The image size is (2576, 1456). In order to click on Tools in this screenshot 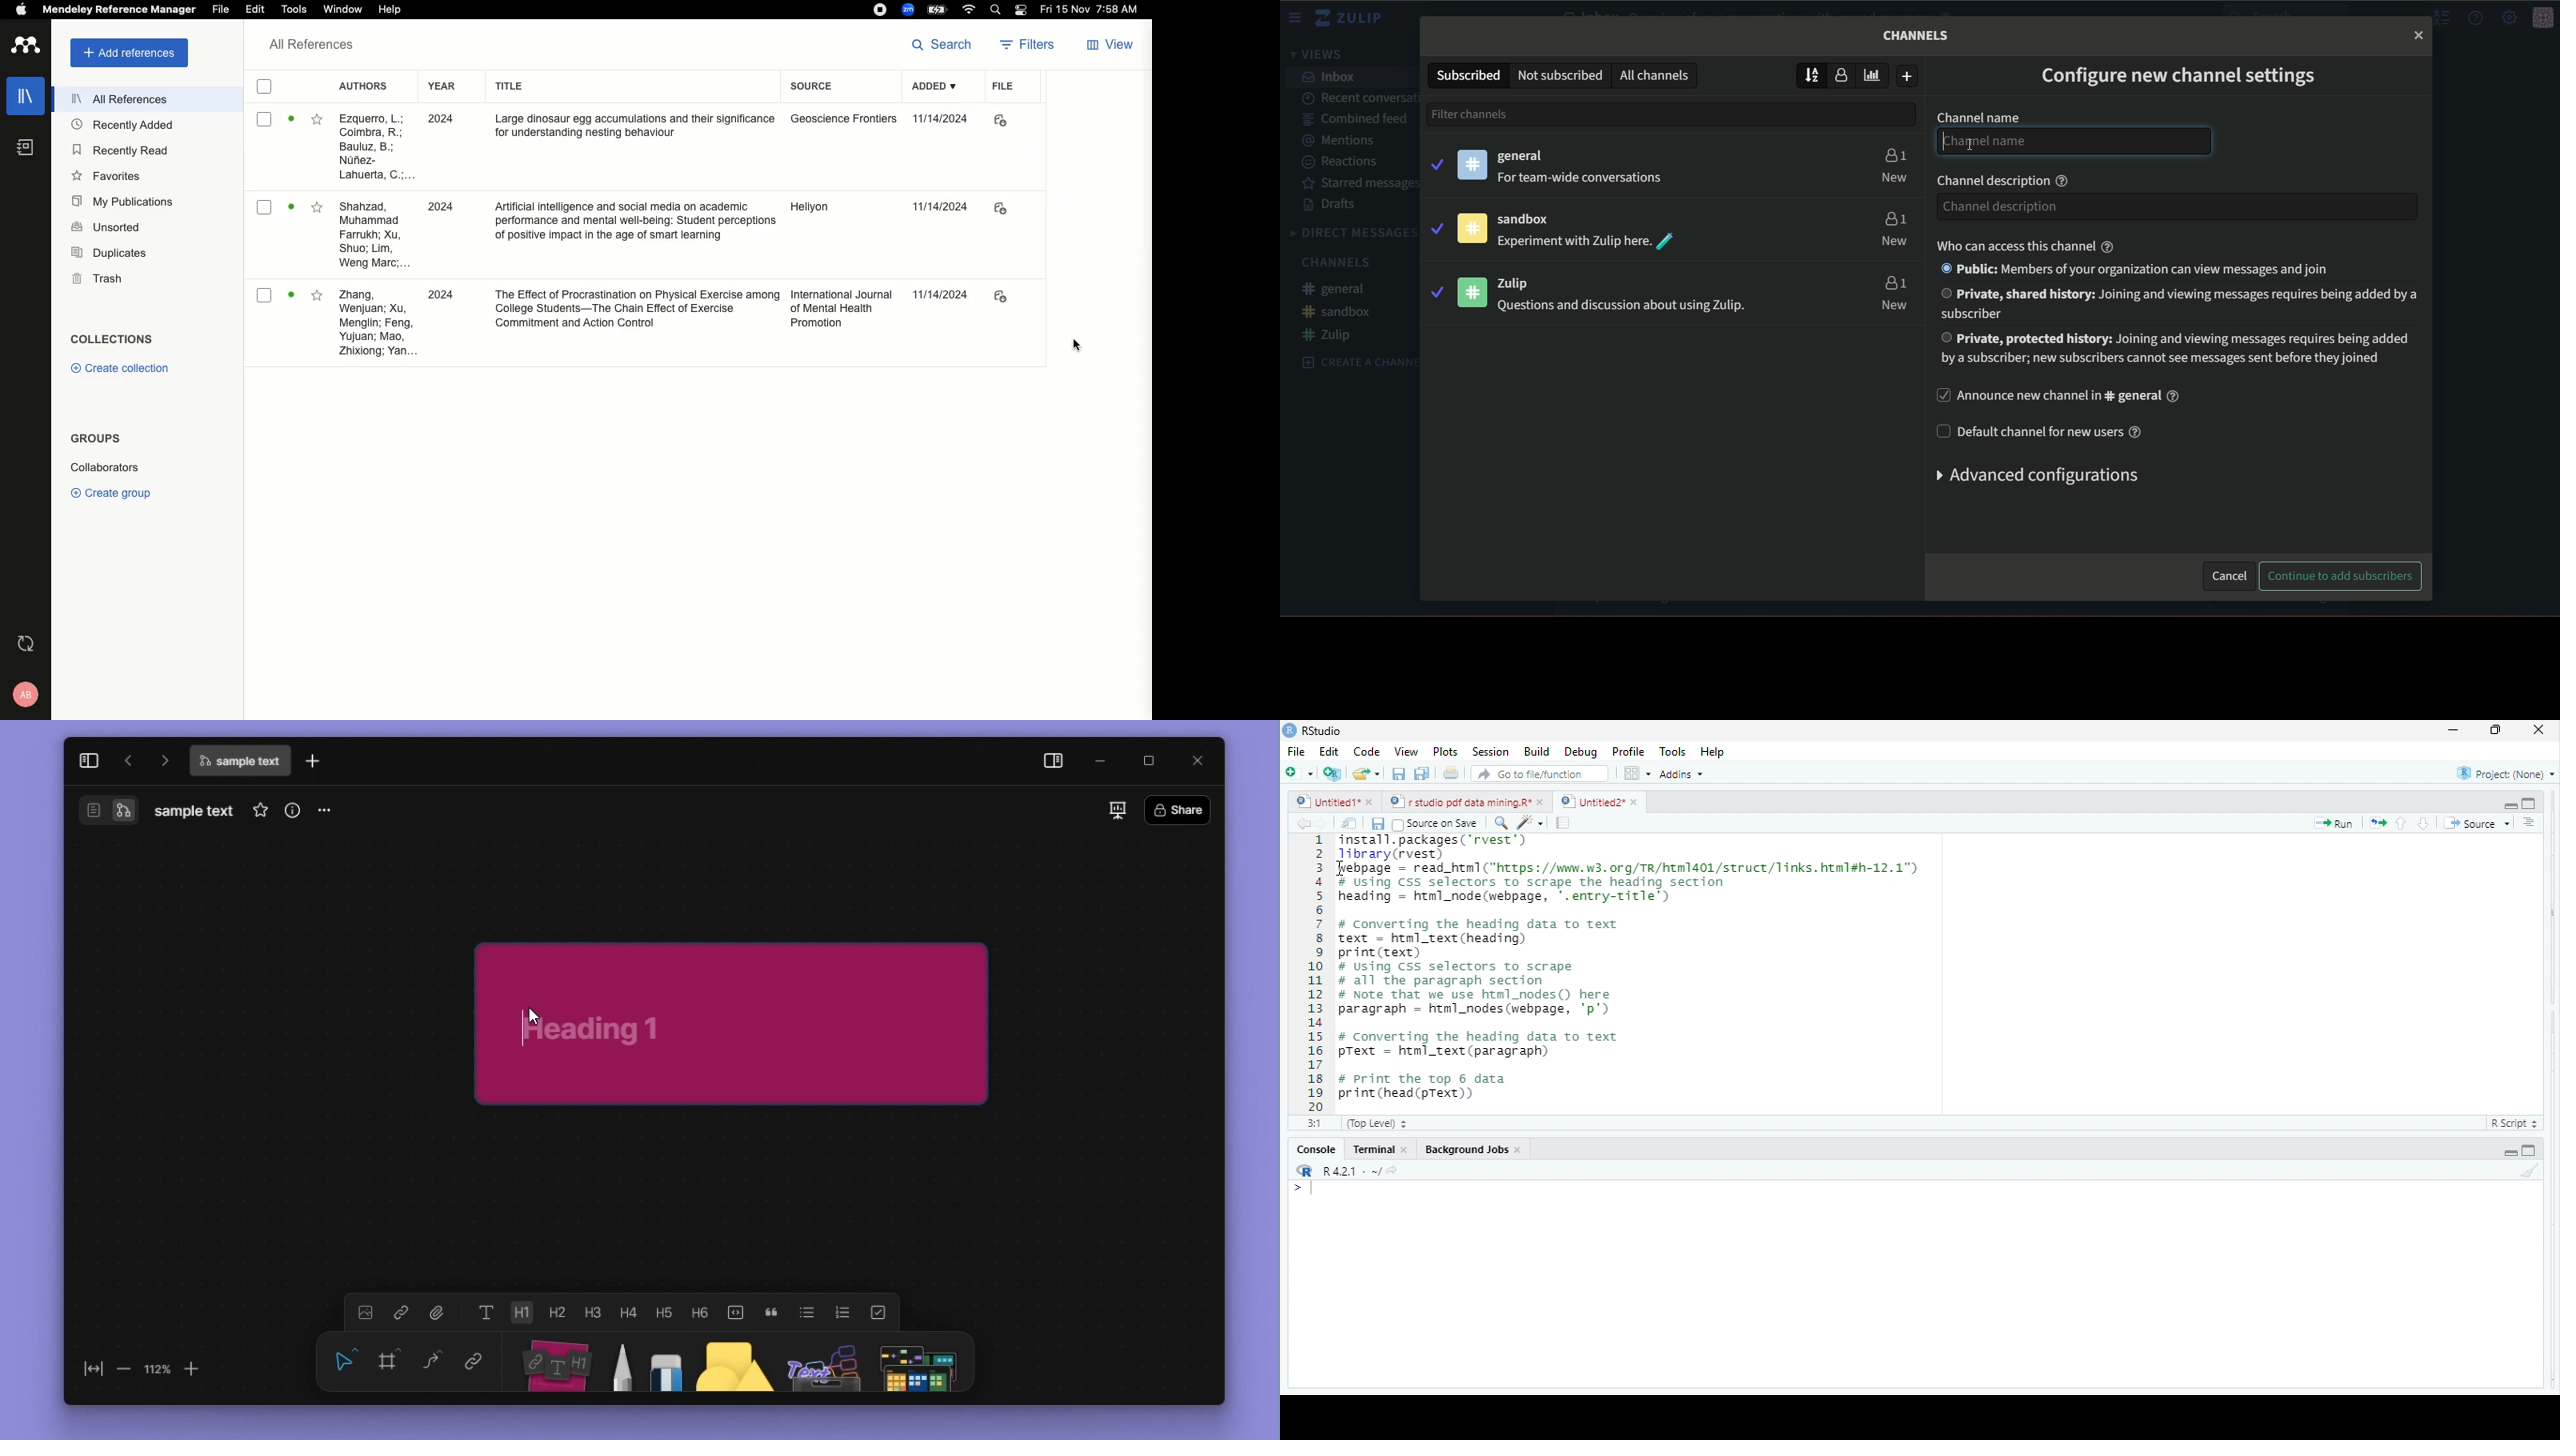, I will do `click(1674, 751)`.